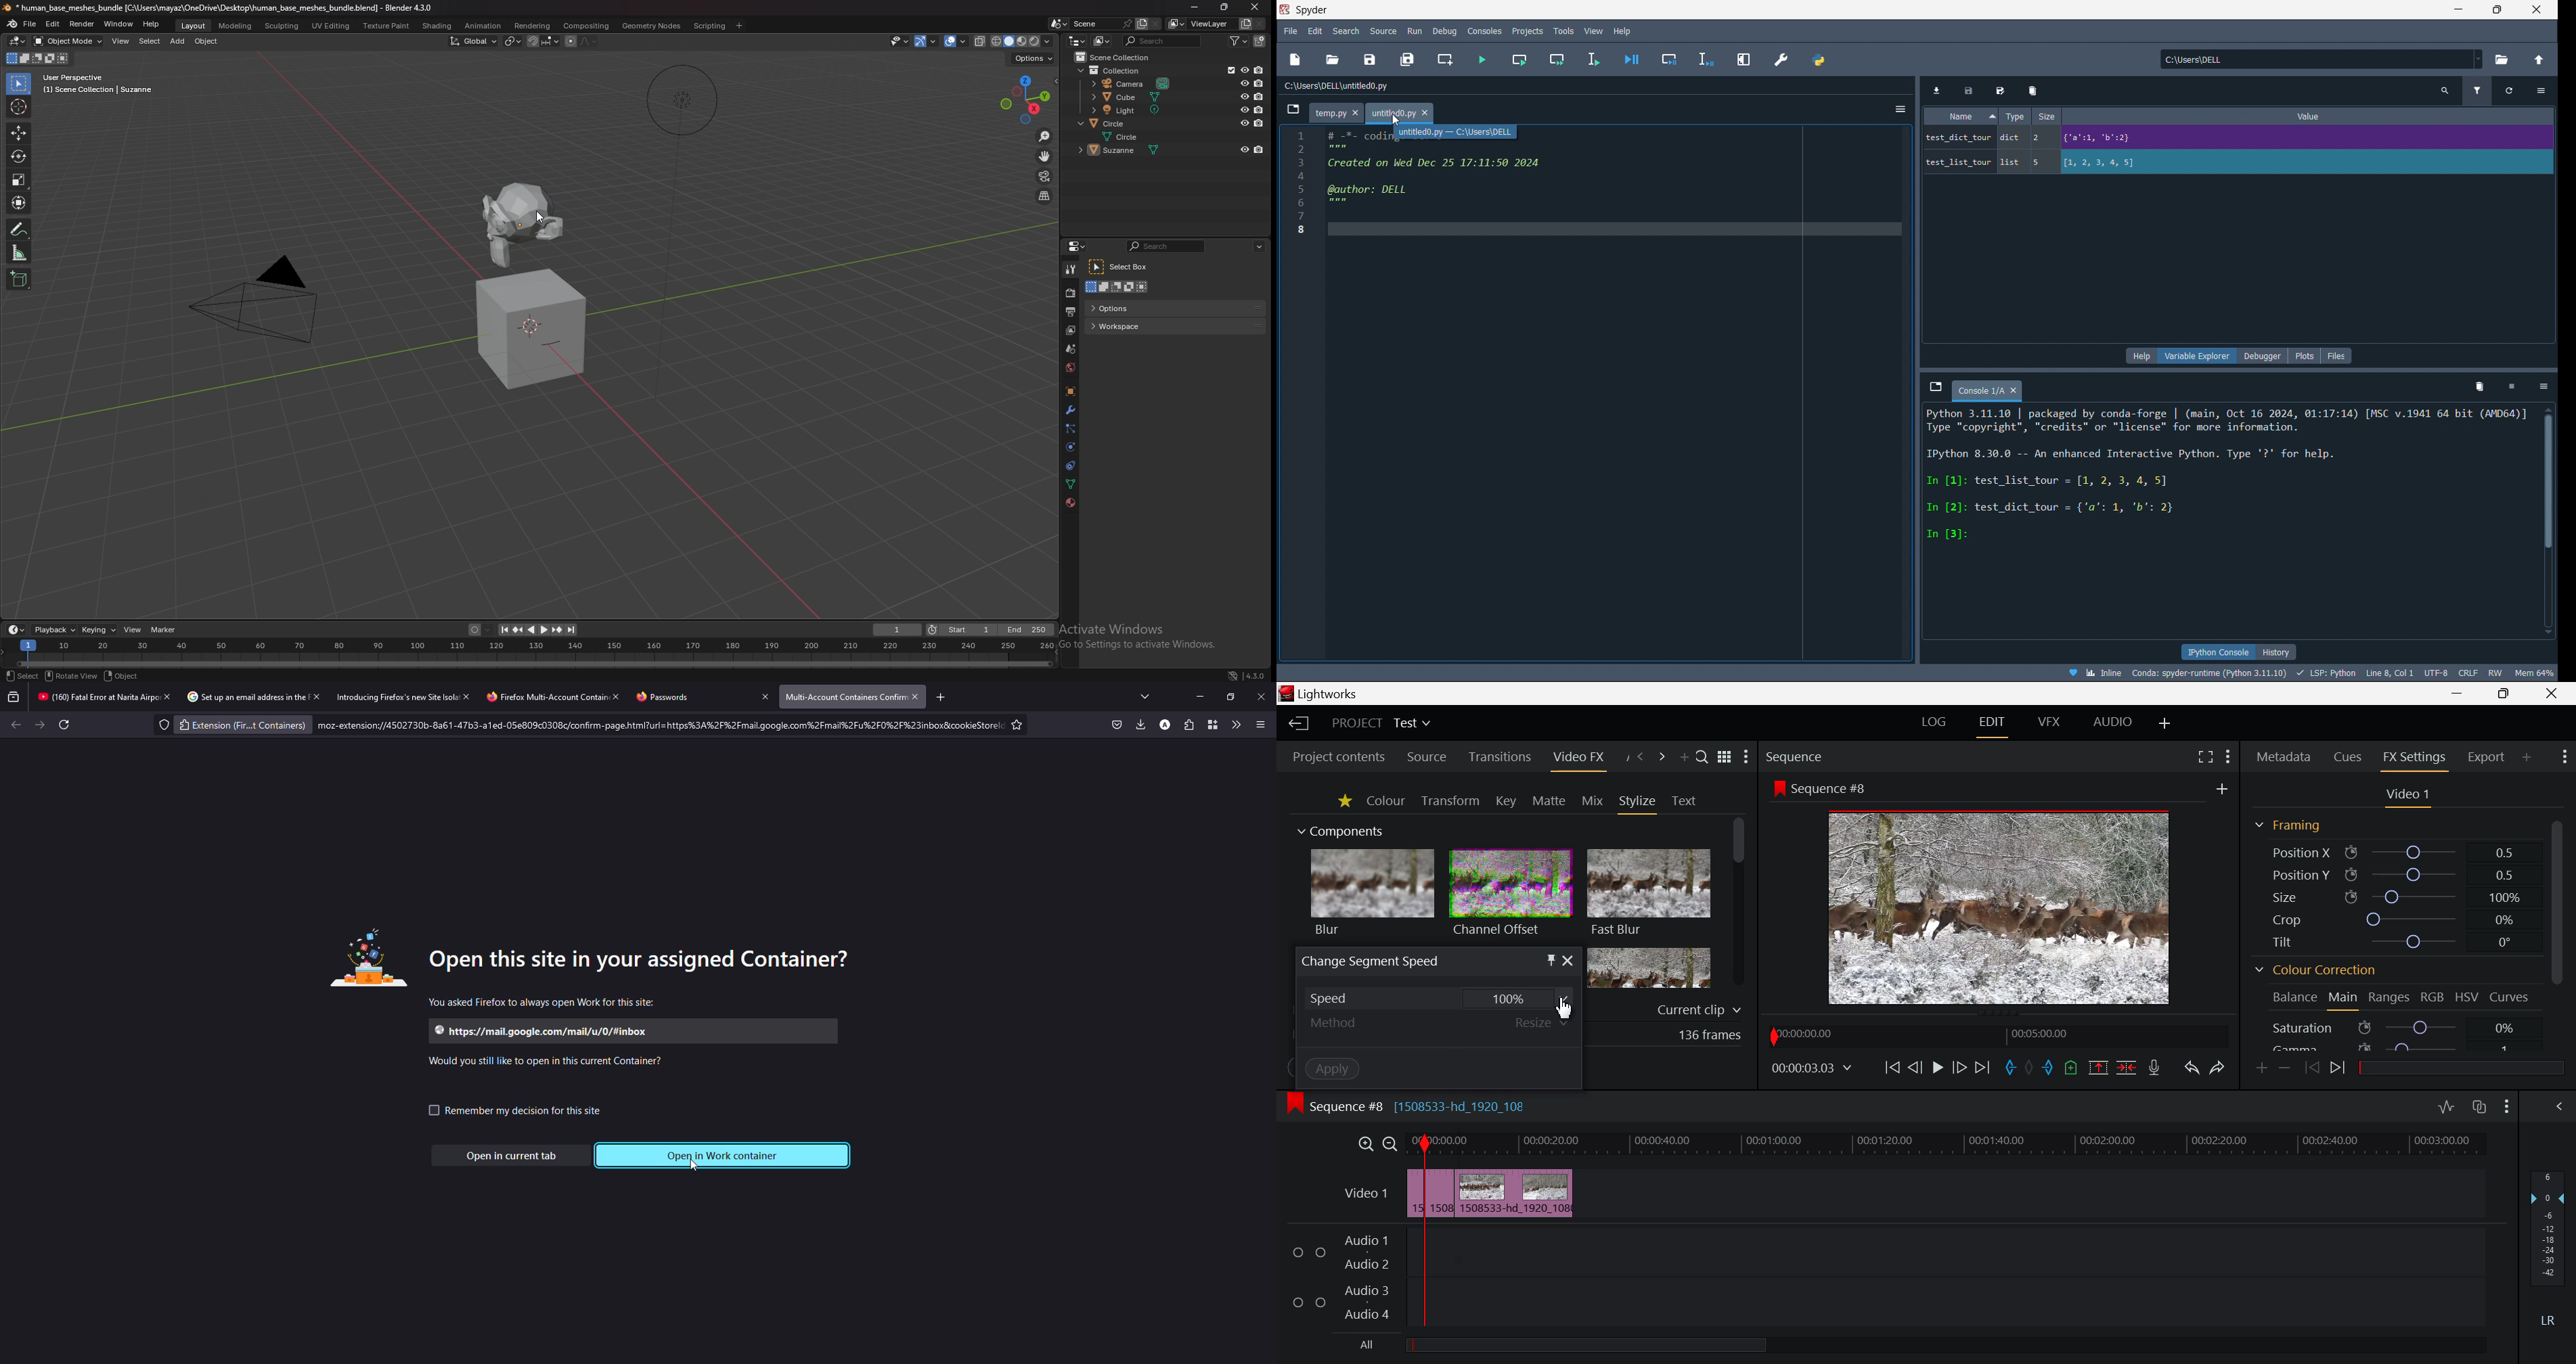 This screenshot has height=1372, width=2576. I want to click on scale, so click(19, 180).